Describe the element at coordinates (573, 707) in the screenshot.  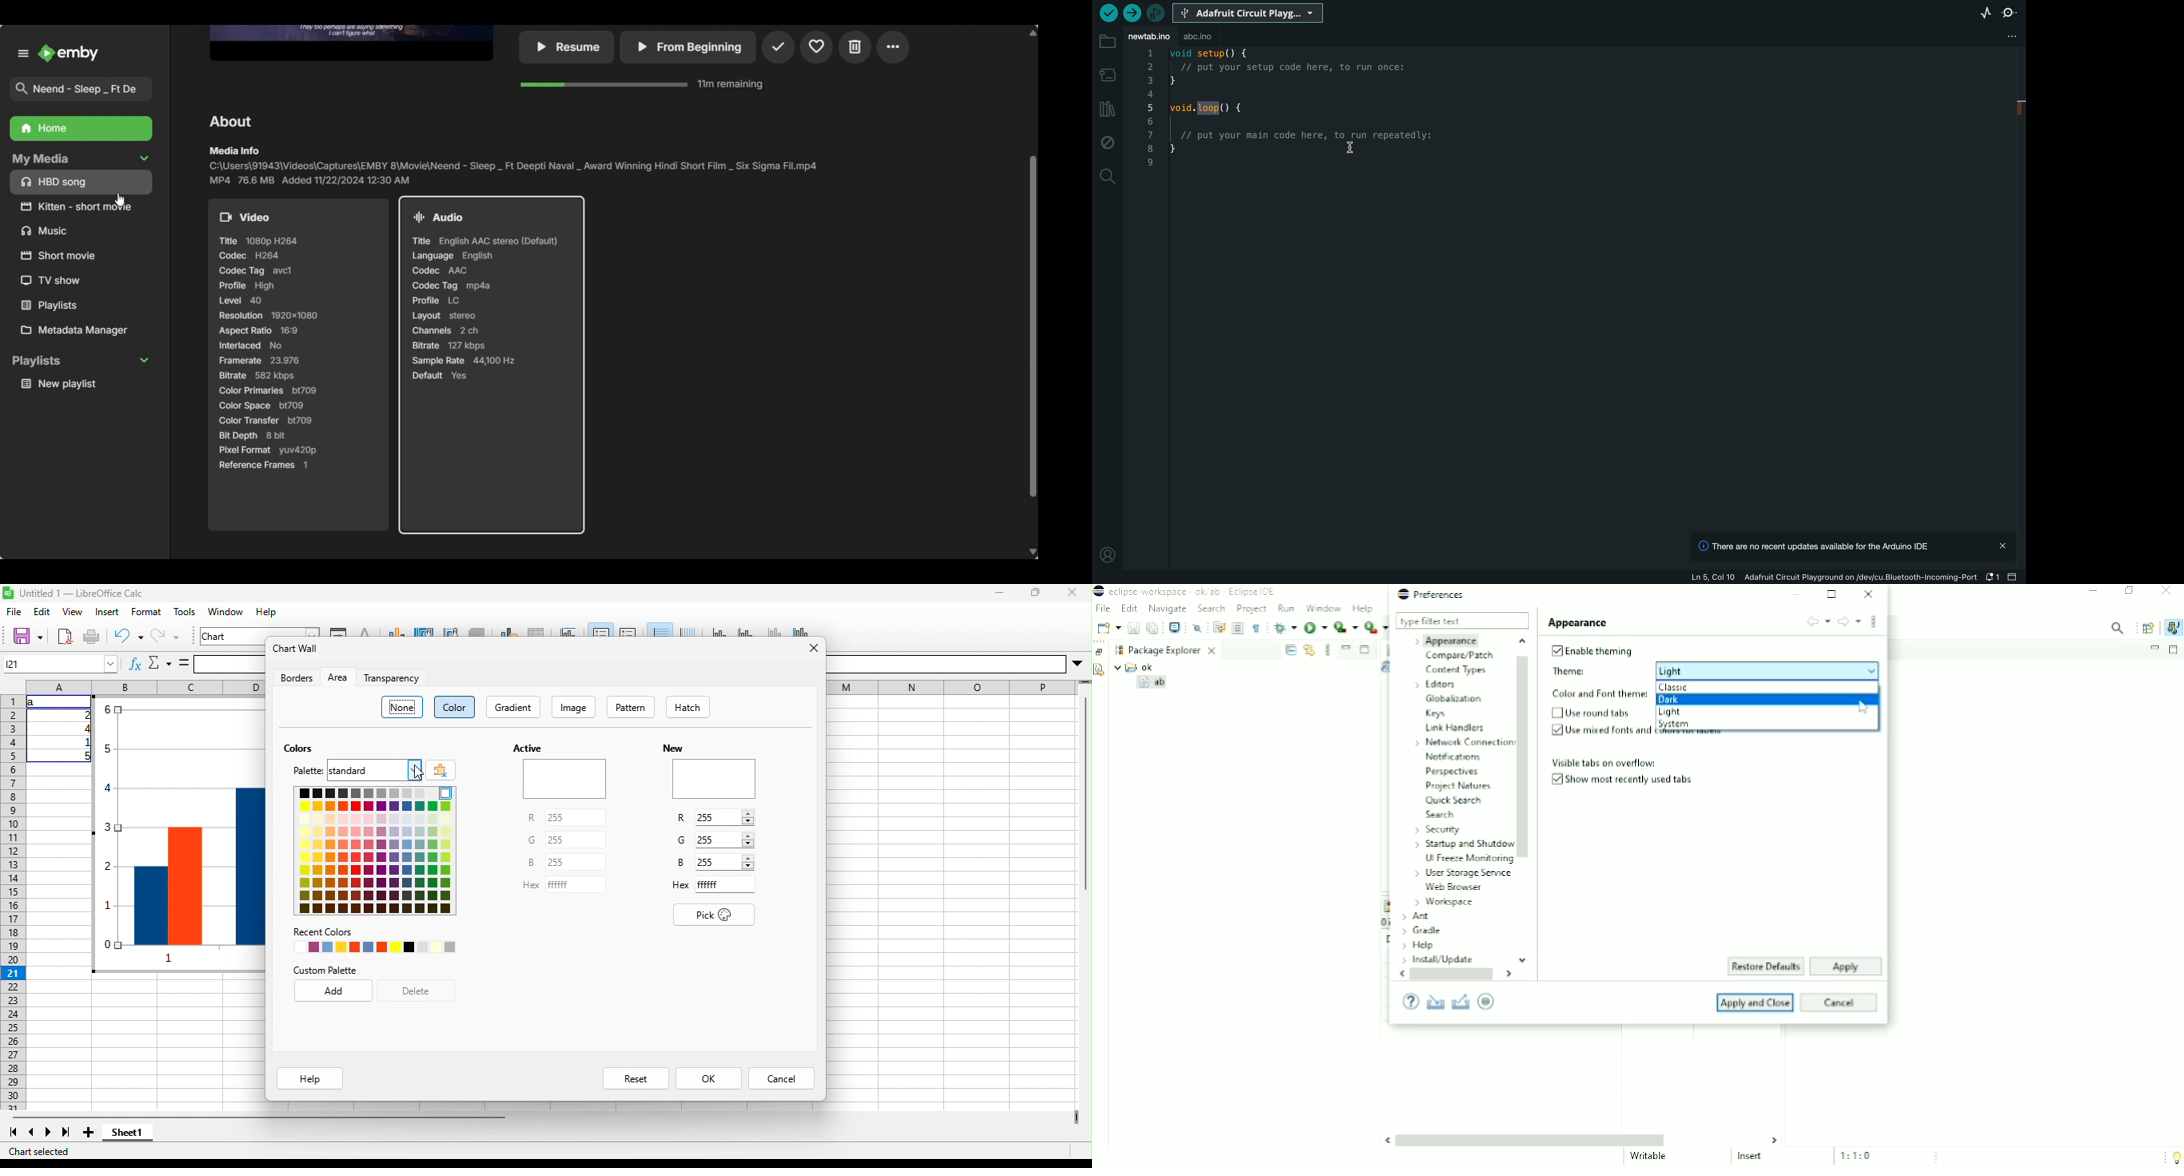
I see `image` at that location.